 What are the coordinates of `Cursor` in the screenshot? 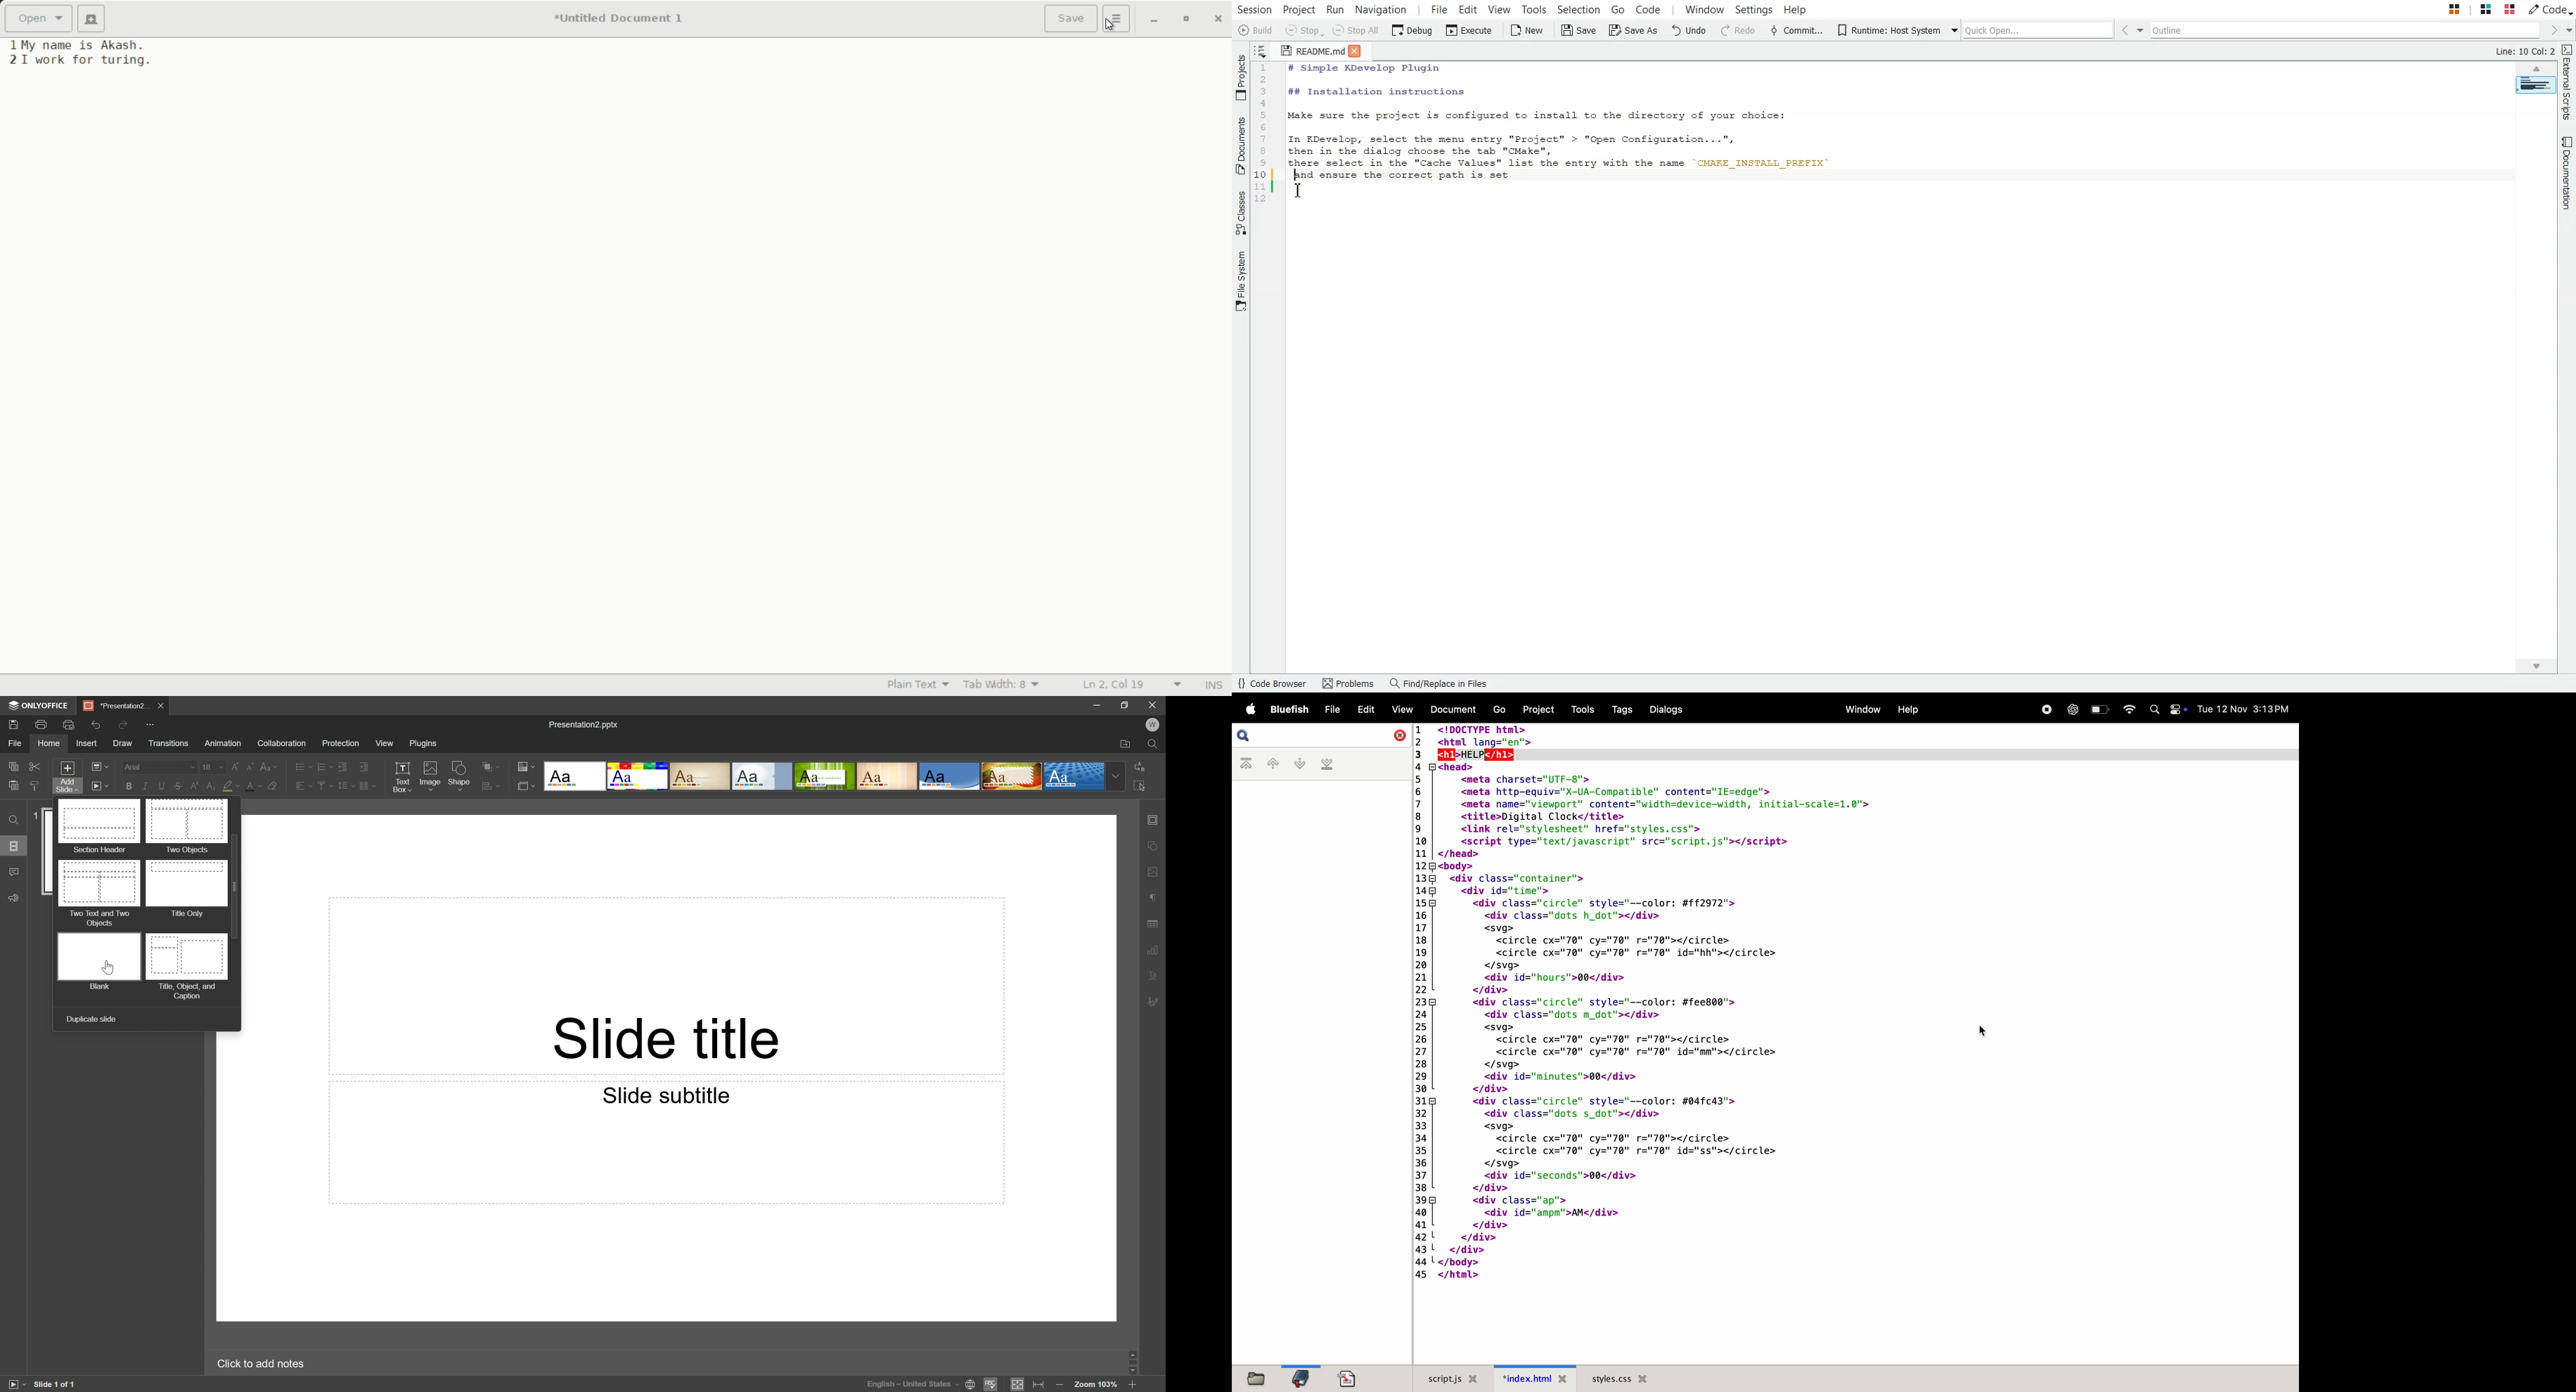 It's located at (108, 967).